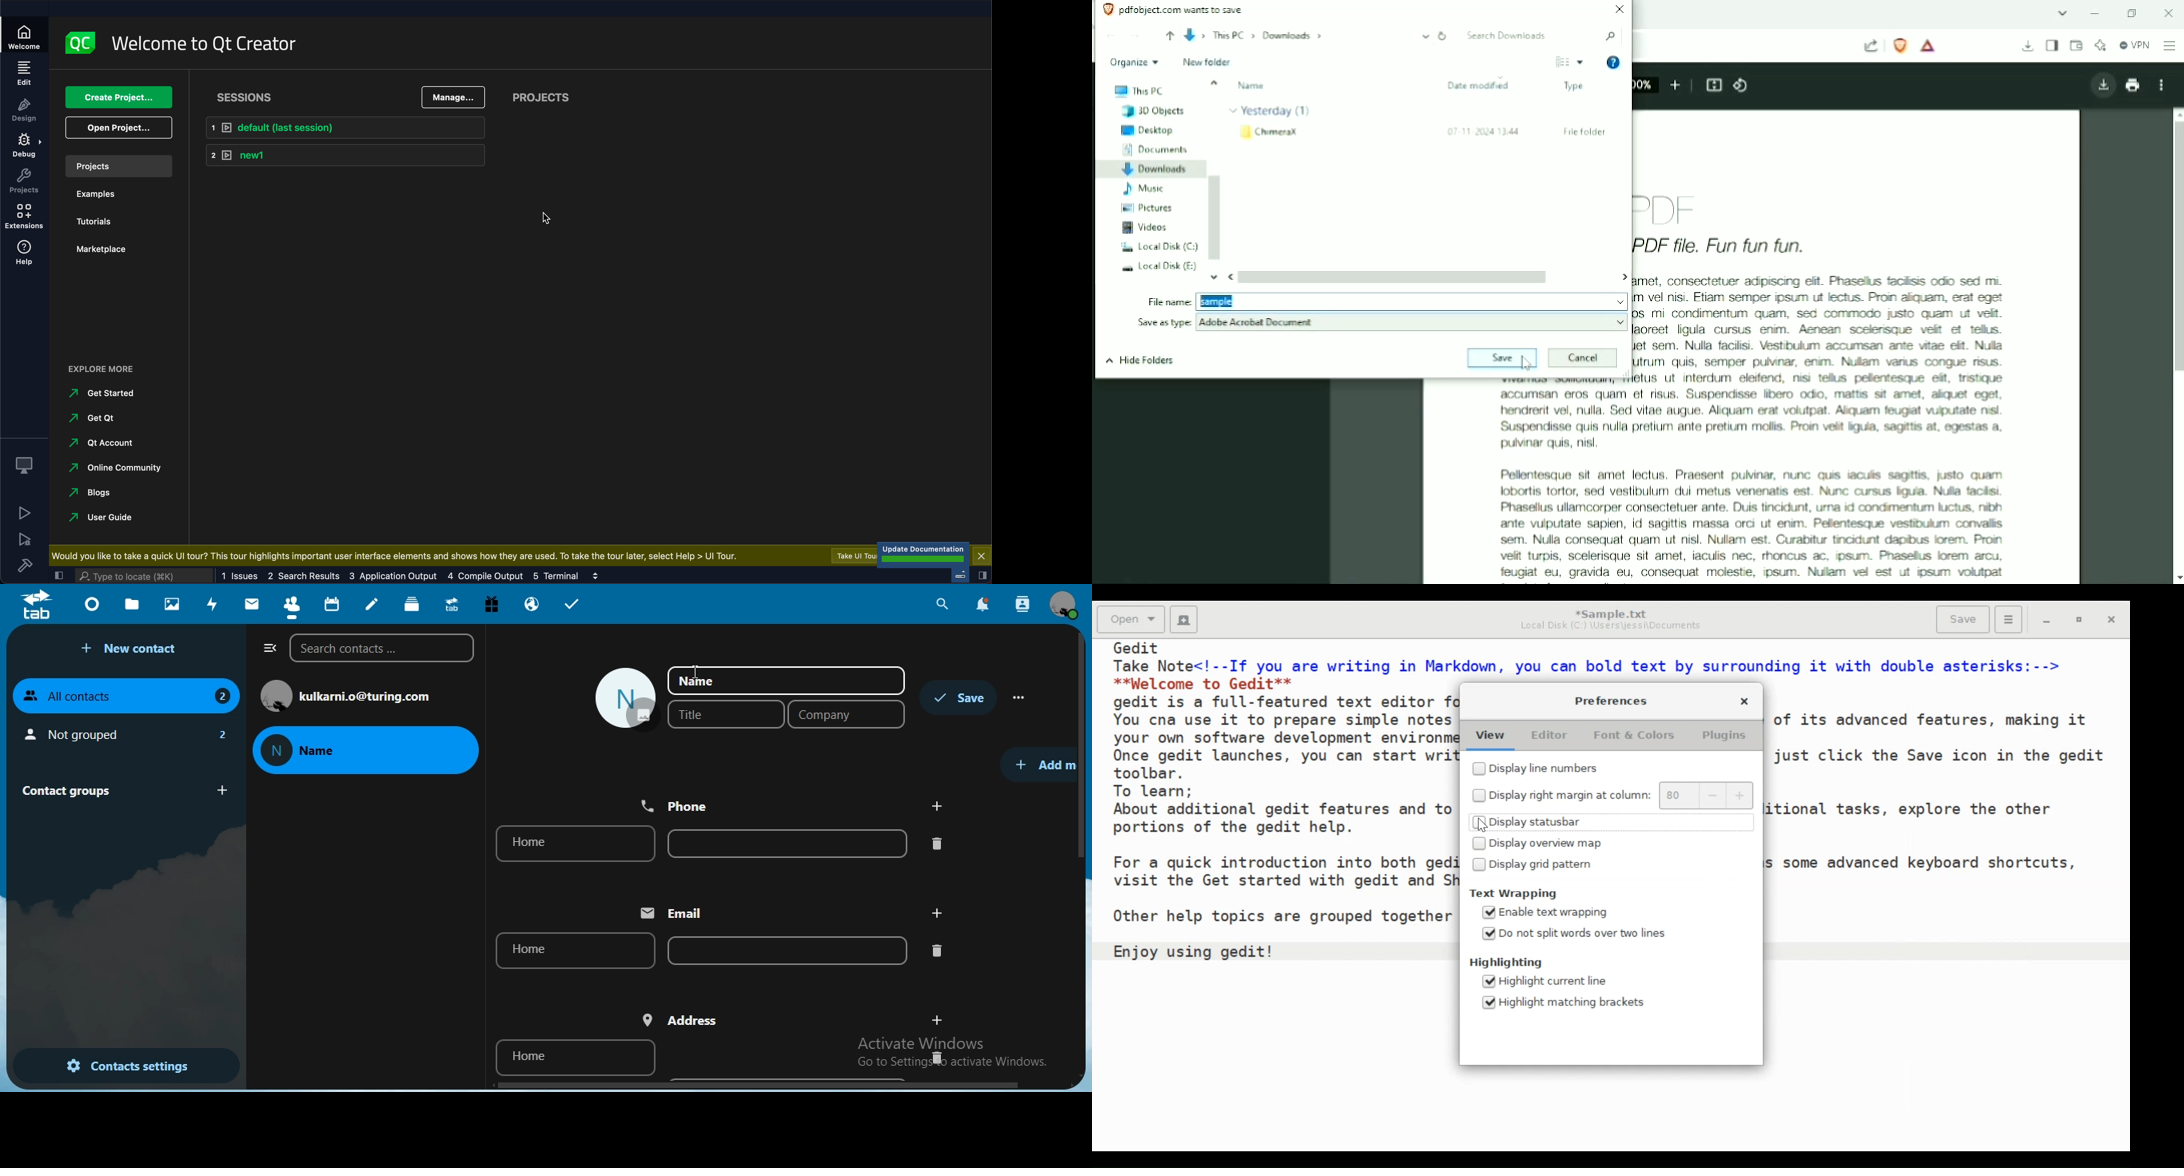  Describe the element at coordinates (344, 157) in the screenshot. I see `new1` at that location.